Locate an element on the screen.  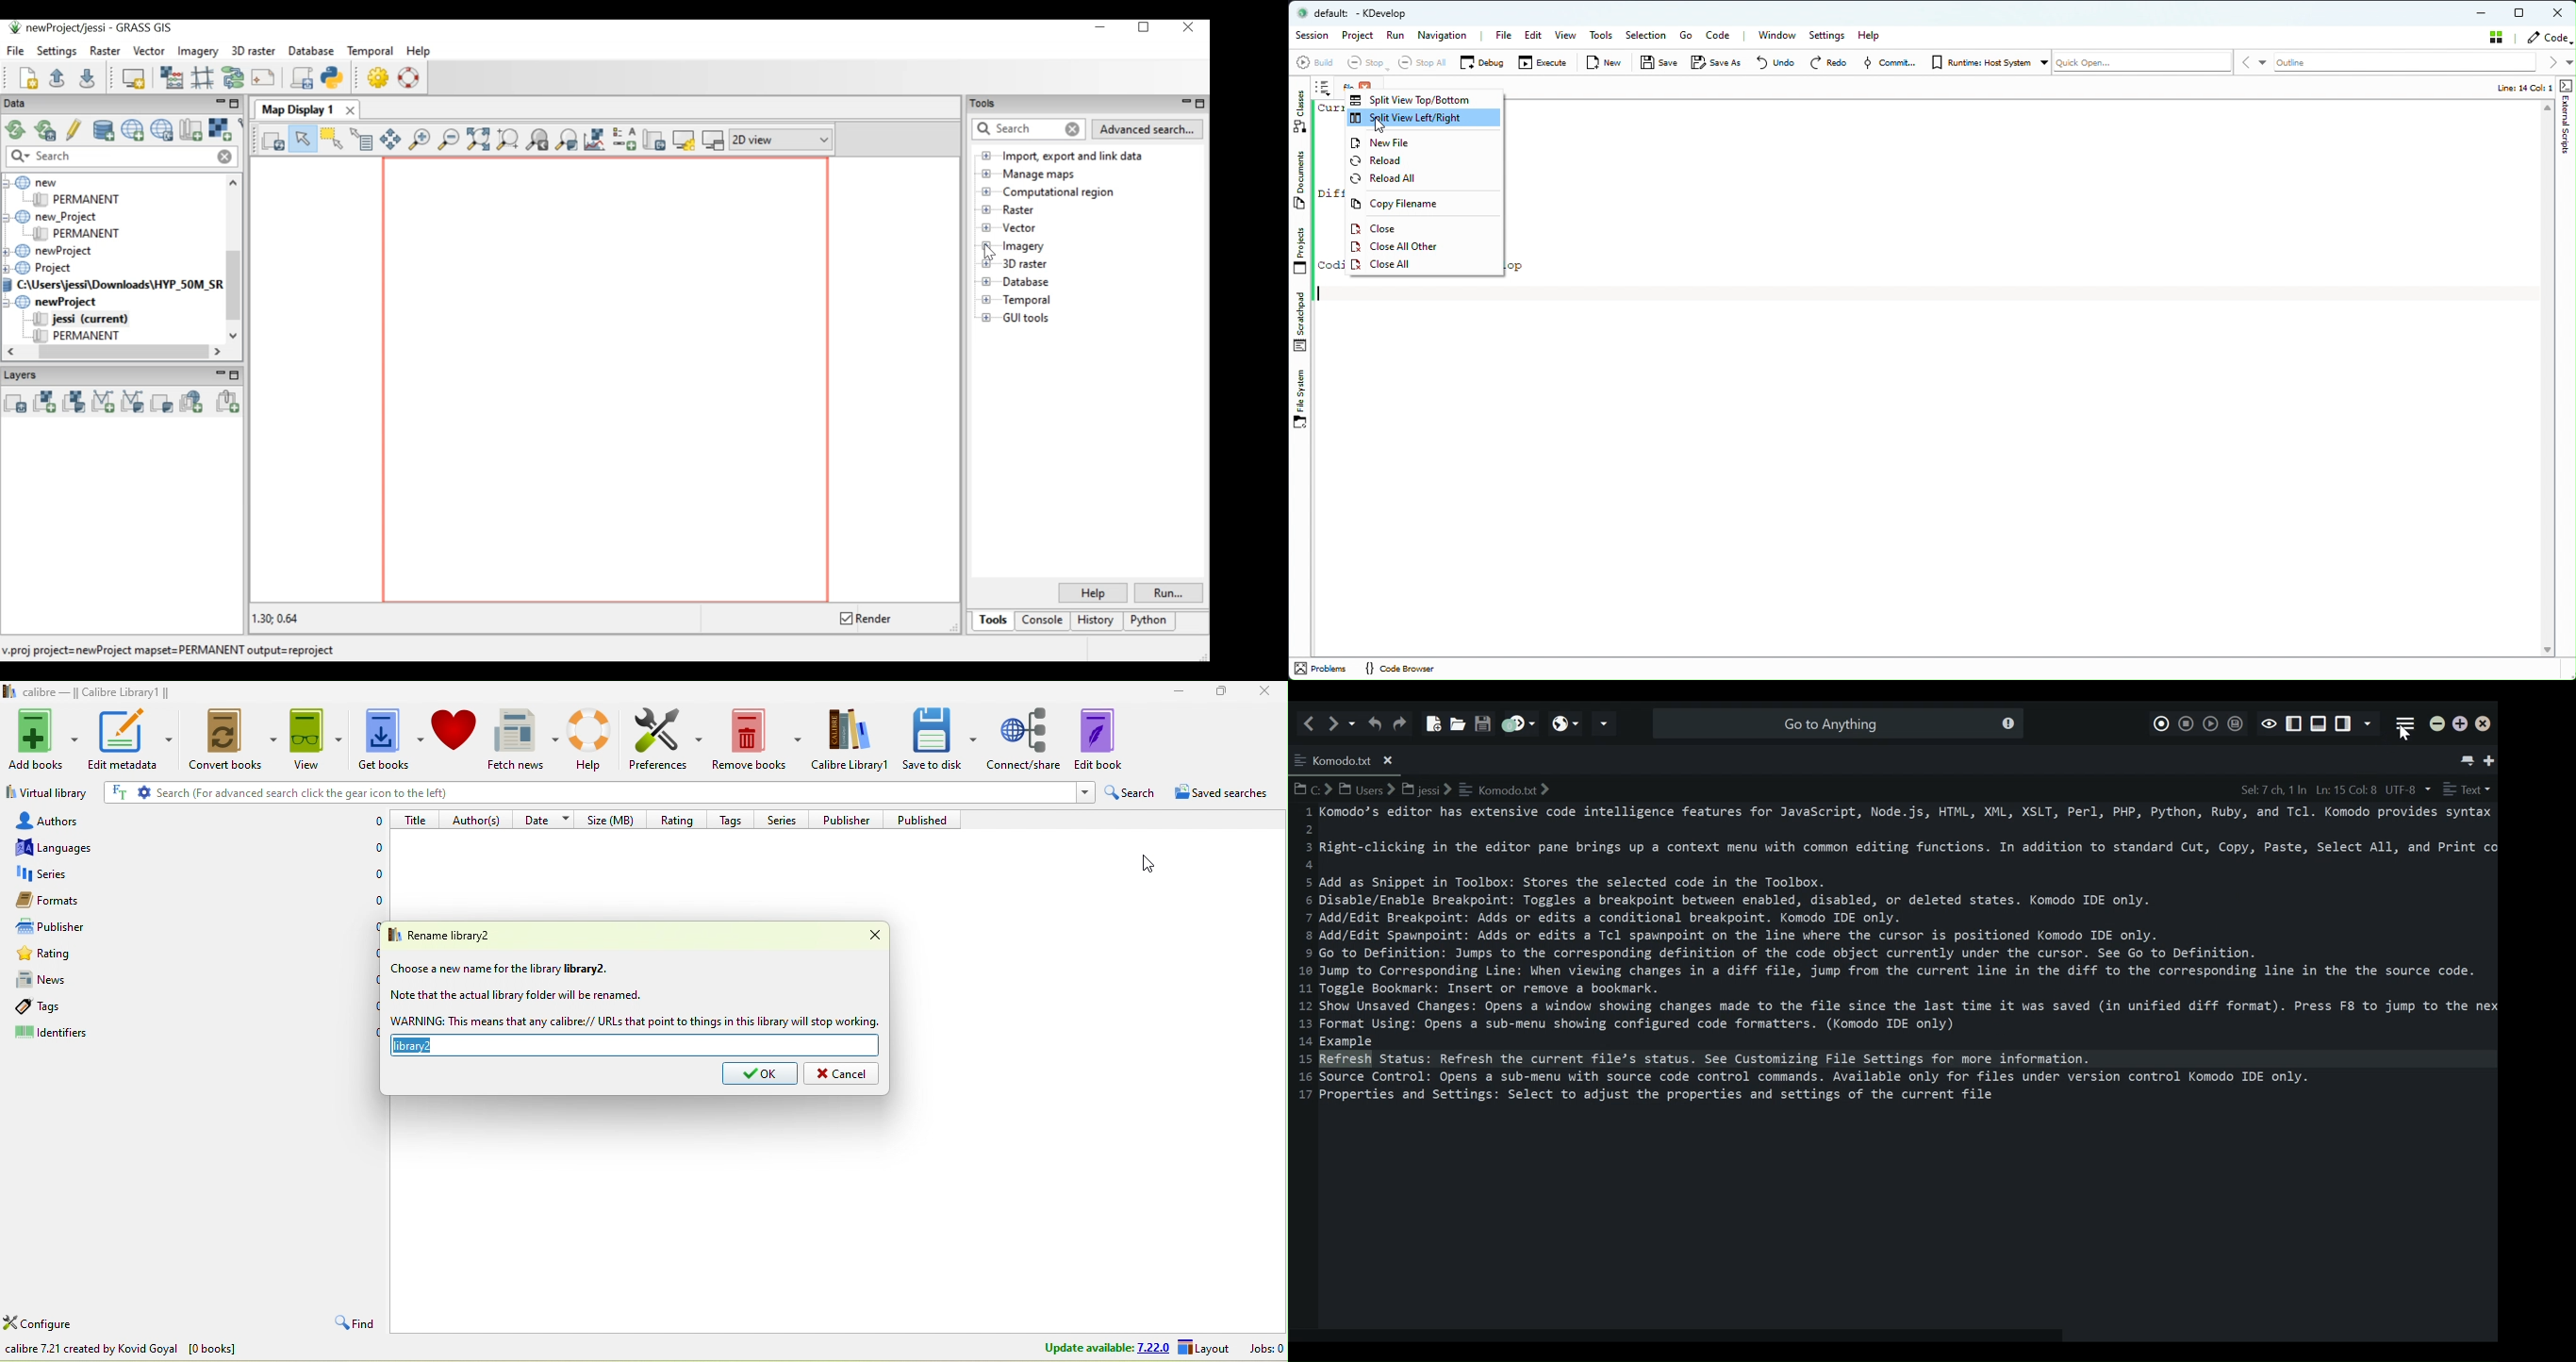
remove books is located at coordinates (758, 740).